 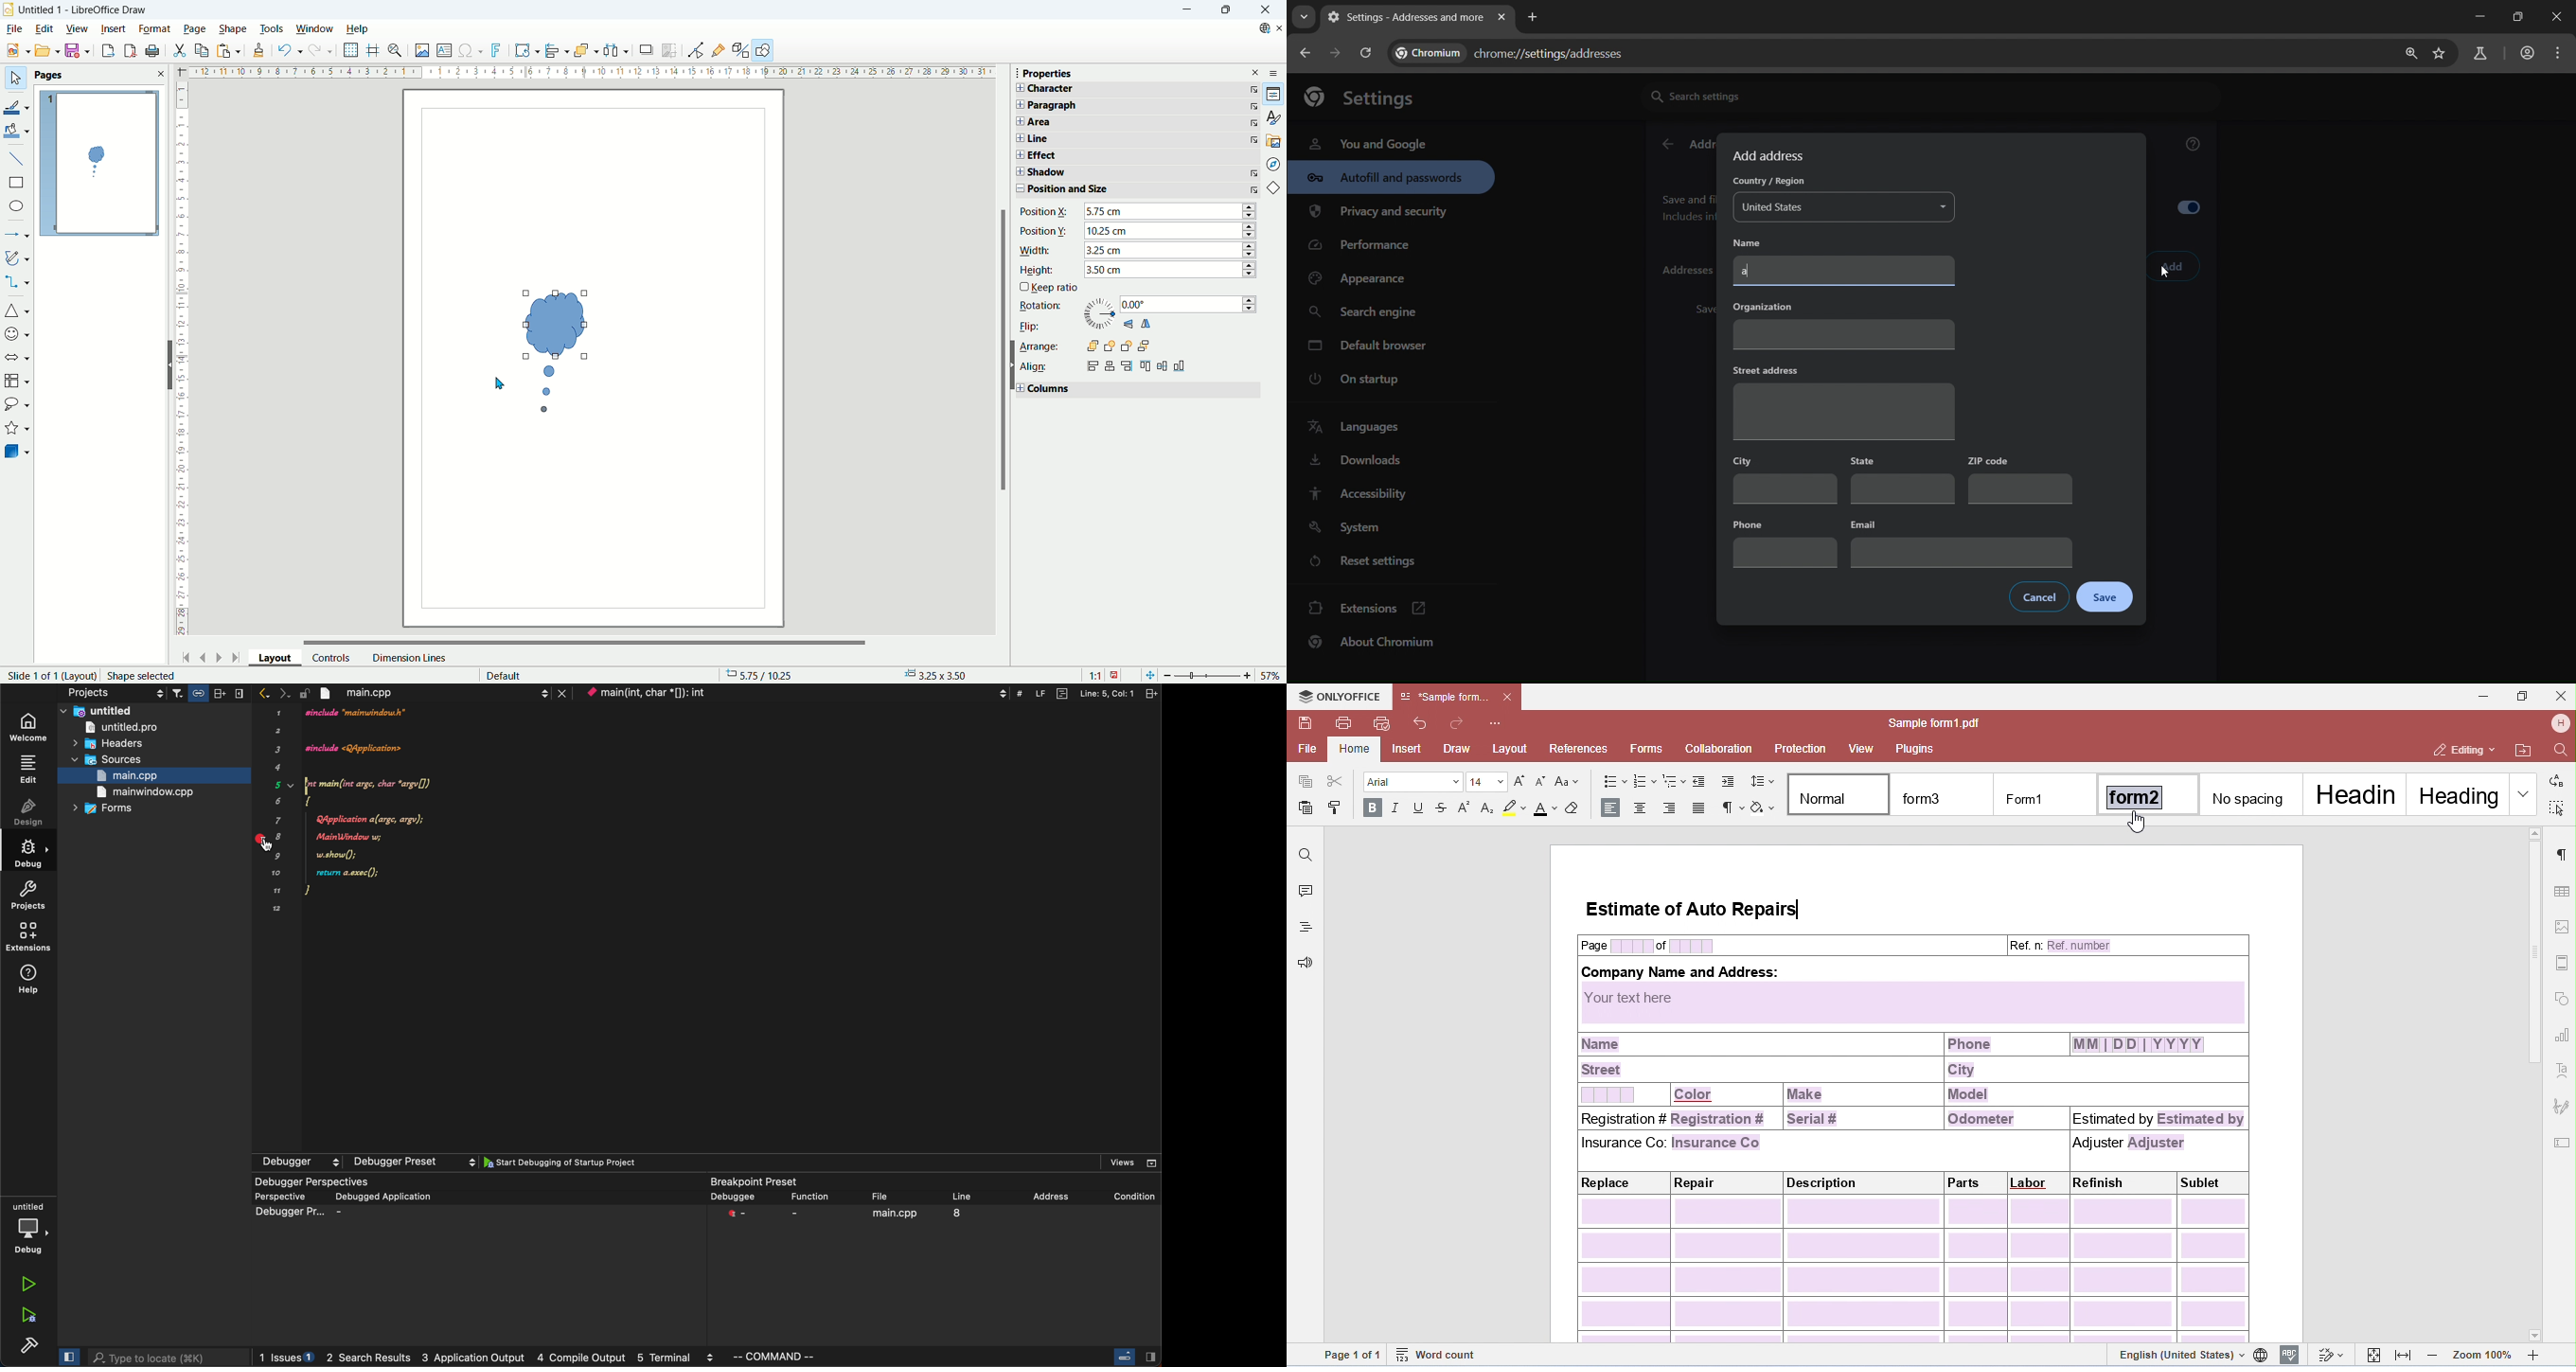 I want to click on help, so click(x=357, y=29).